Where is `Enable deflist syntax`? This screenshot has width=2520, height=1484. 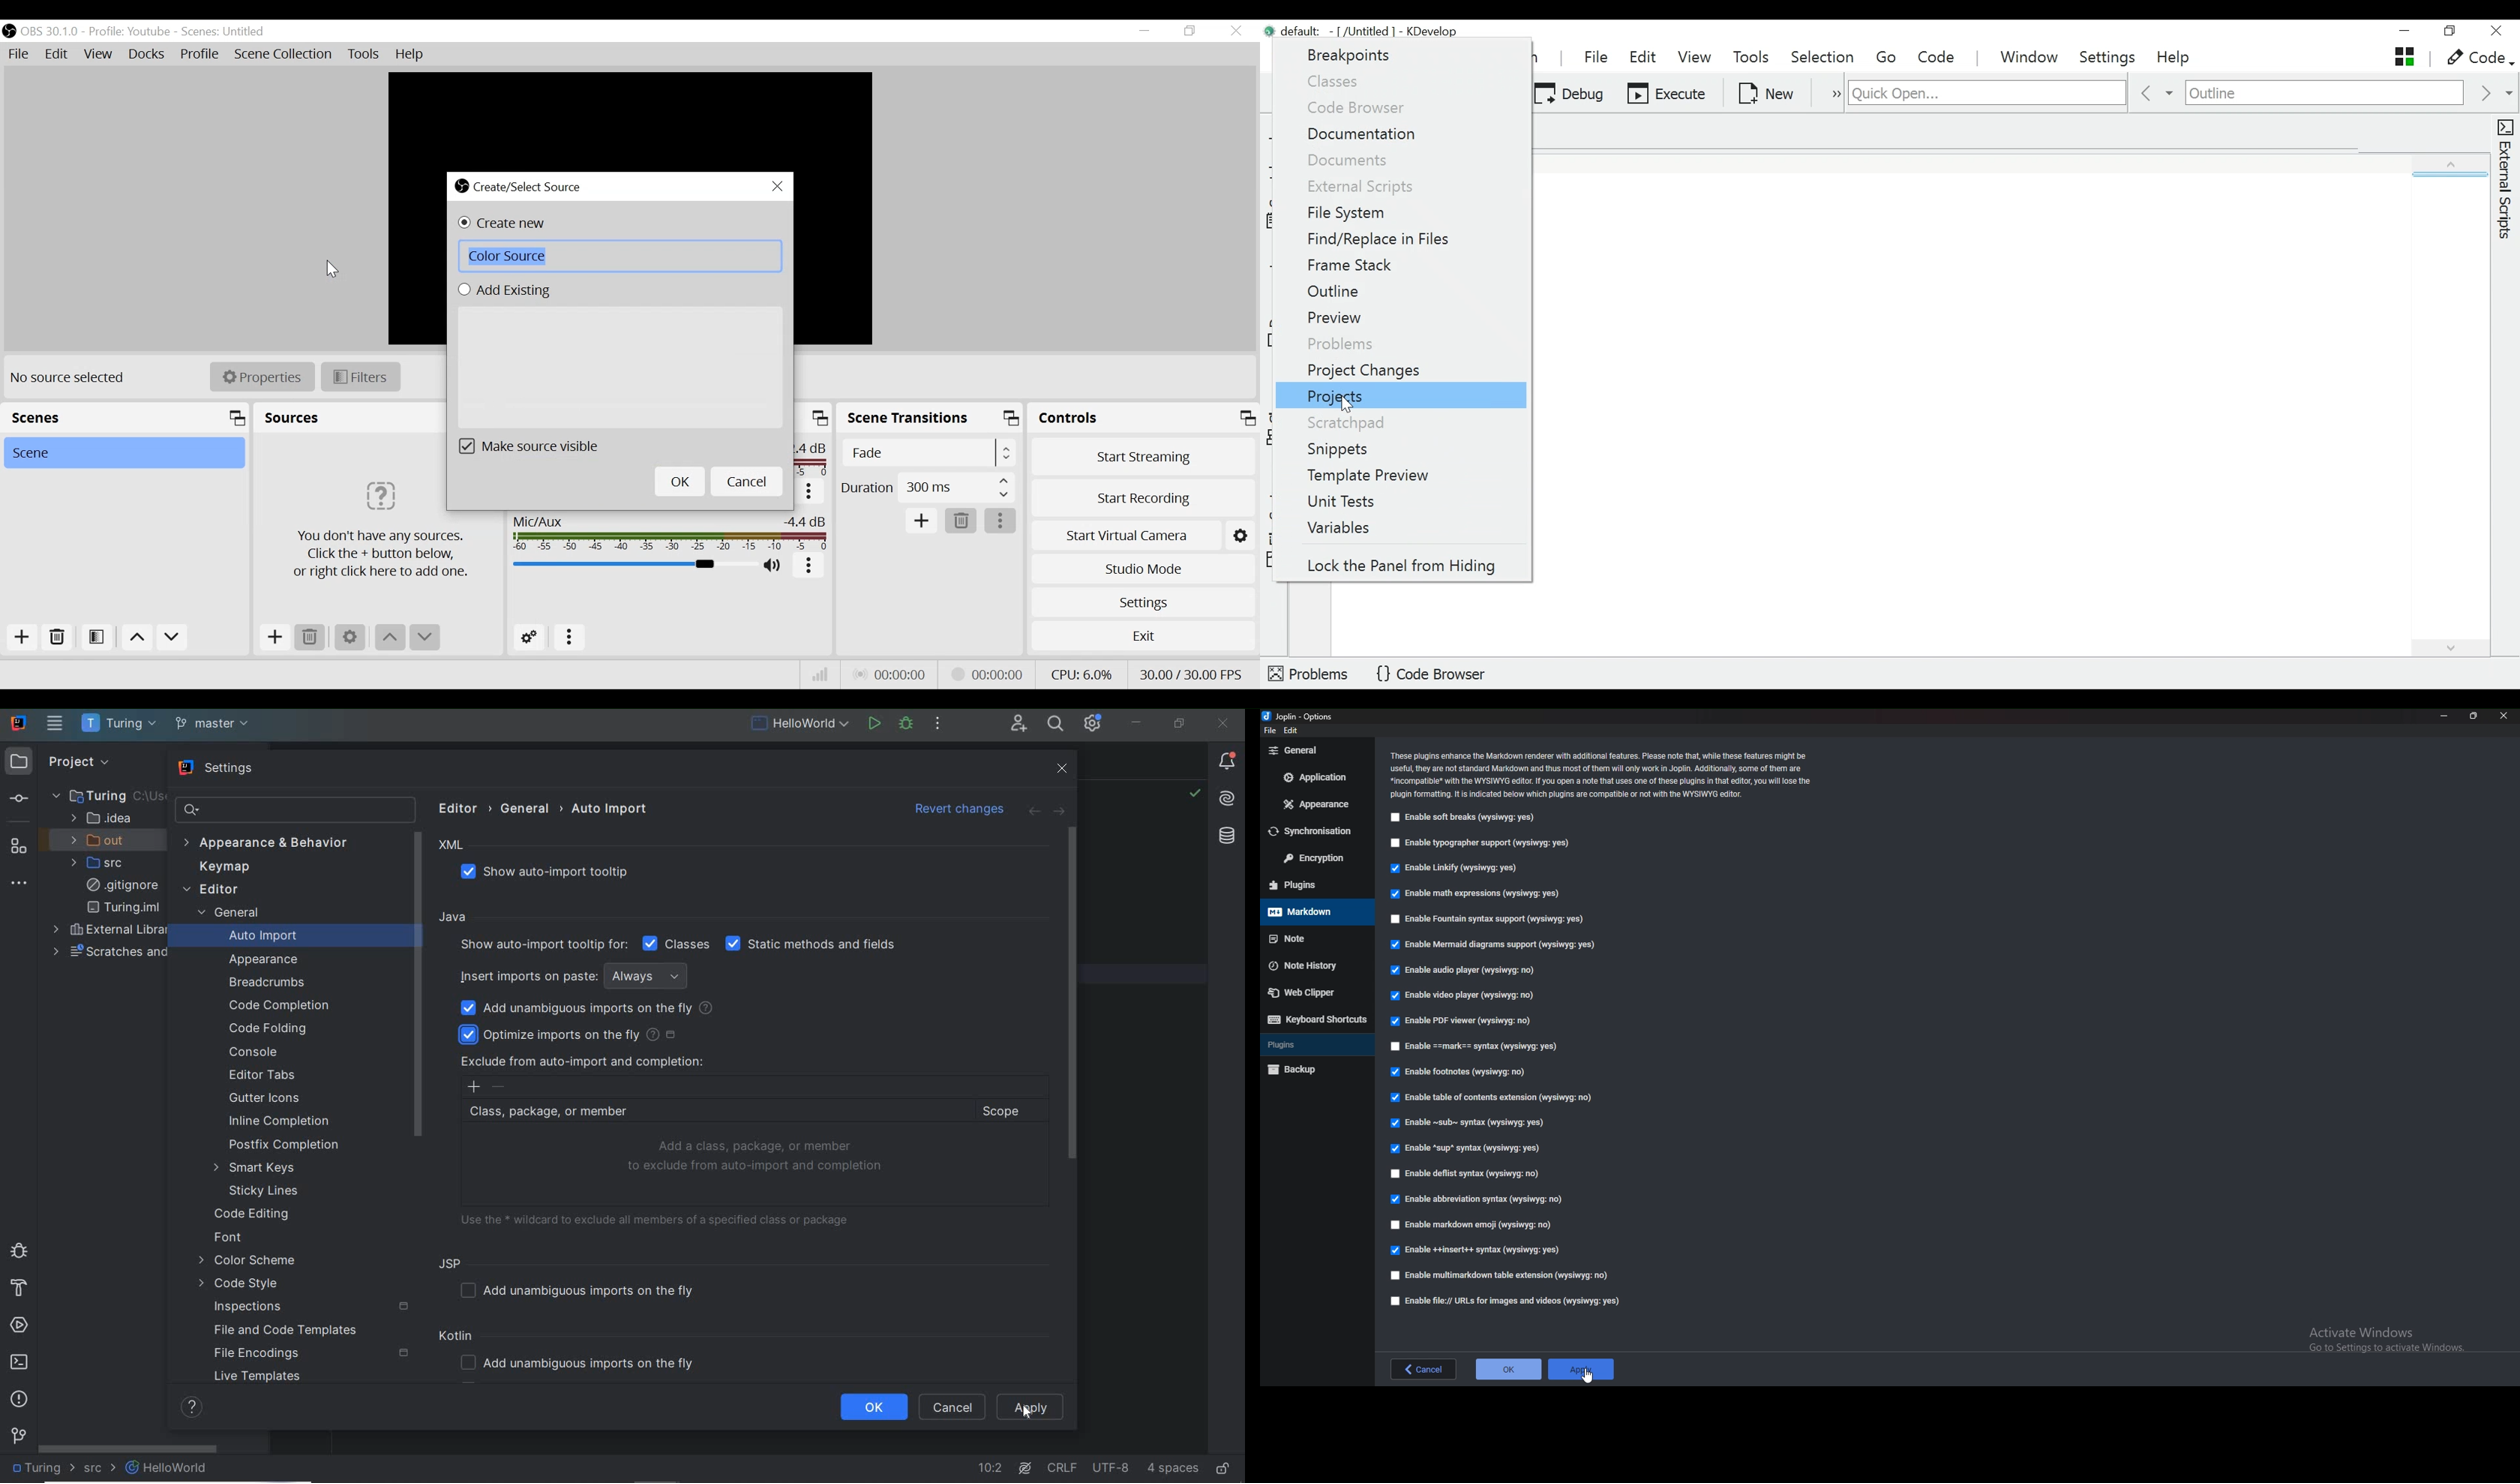 Enable deflist syntax is located at coordinates (1467, 1173).